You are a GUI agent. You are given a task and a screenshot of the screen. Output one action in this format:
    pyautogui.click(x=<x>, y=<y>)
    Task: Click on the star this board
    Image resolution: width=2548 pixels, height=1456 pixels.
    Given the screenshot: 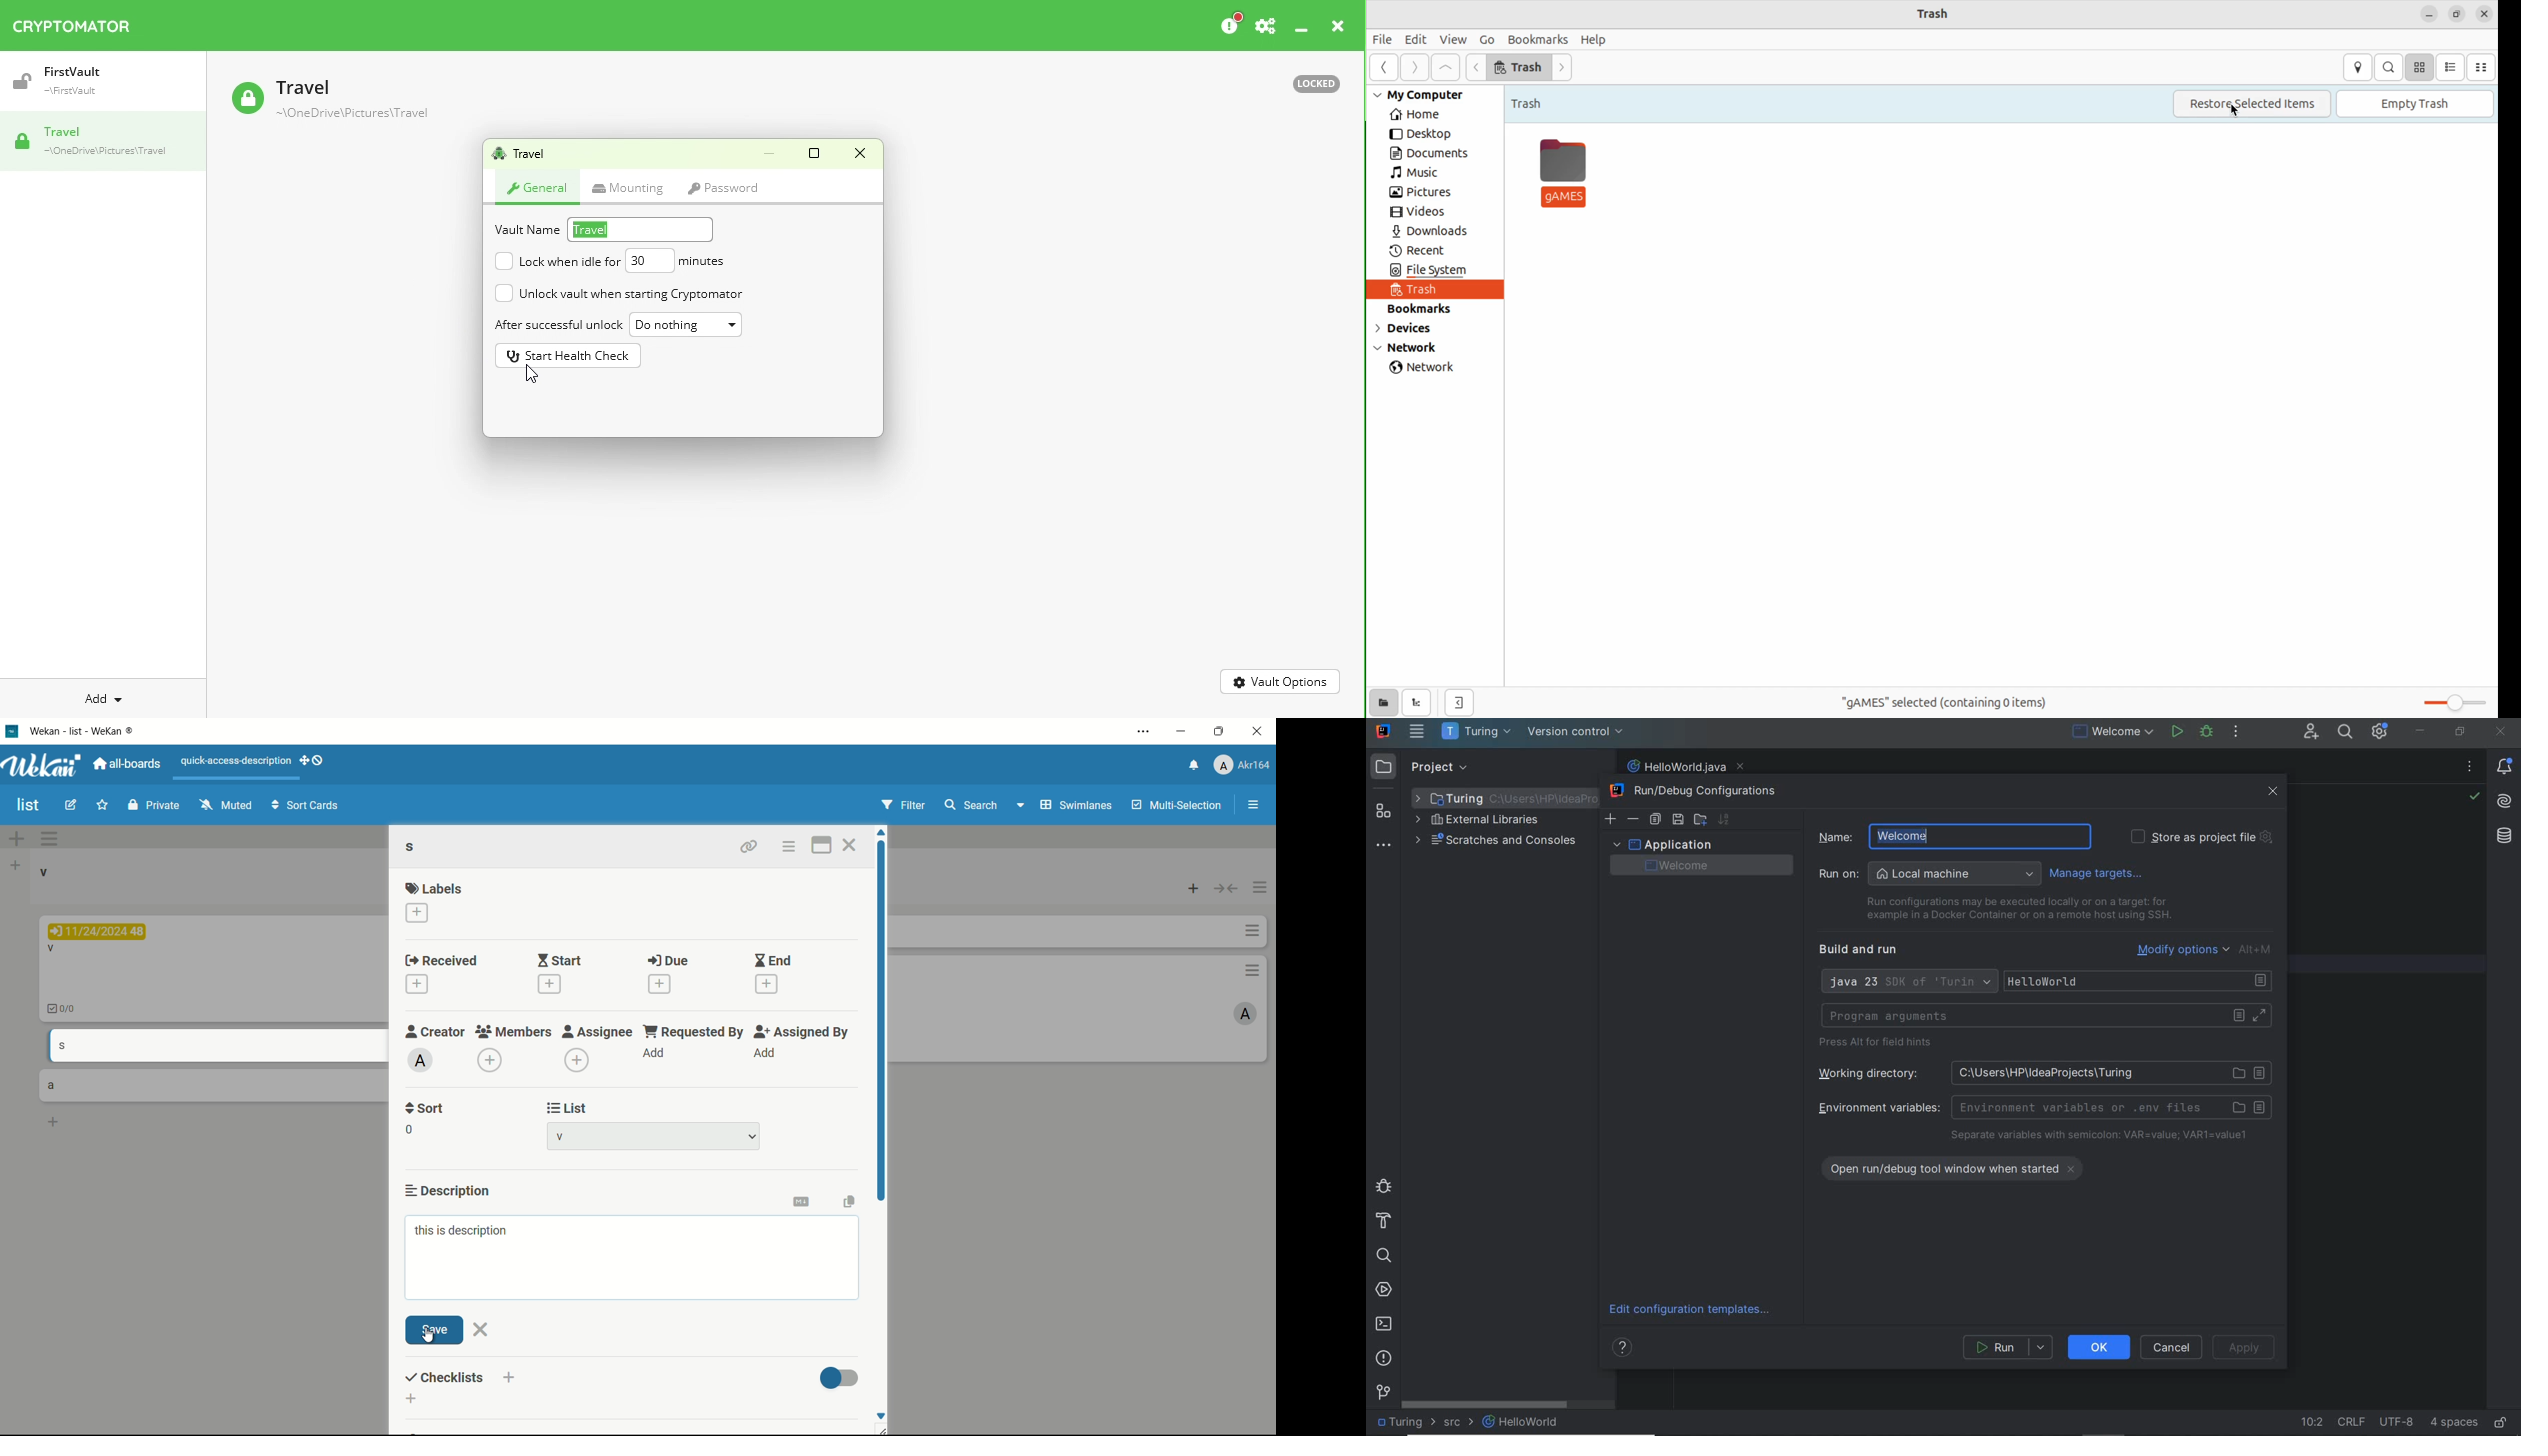 What is the action you would take?
    pyautogui.click(x=102, y=806)
    